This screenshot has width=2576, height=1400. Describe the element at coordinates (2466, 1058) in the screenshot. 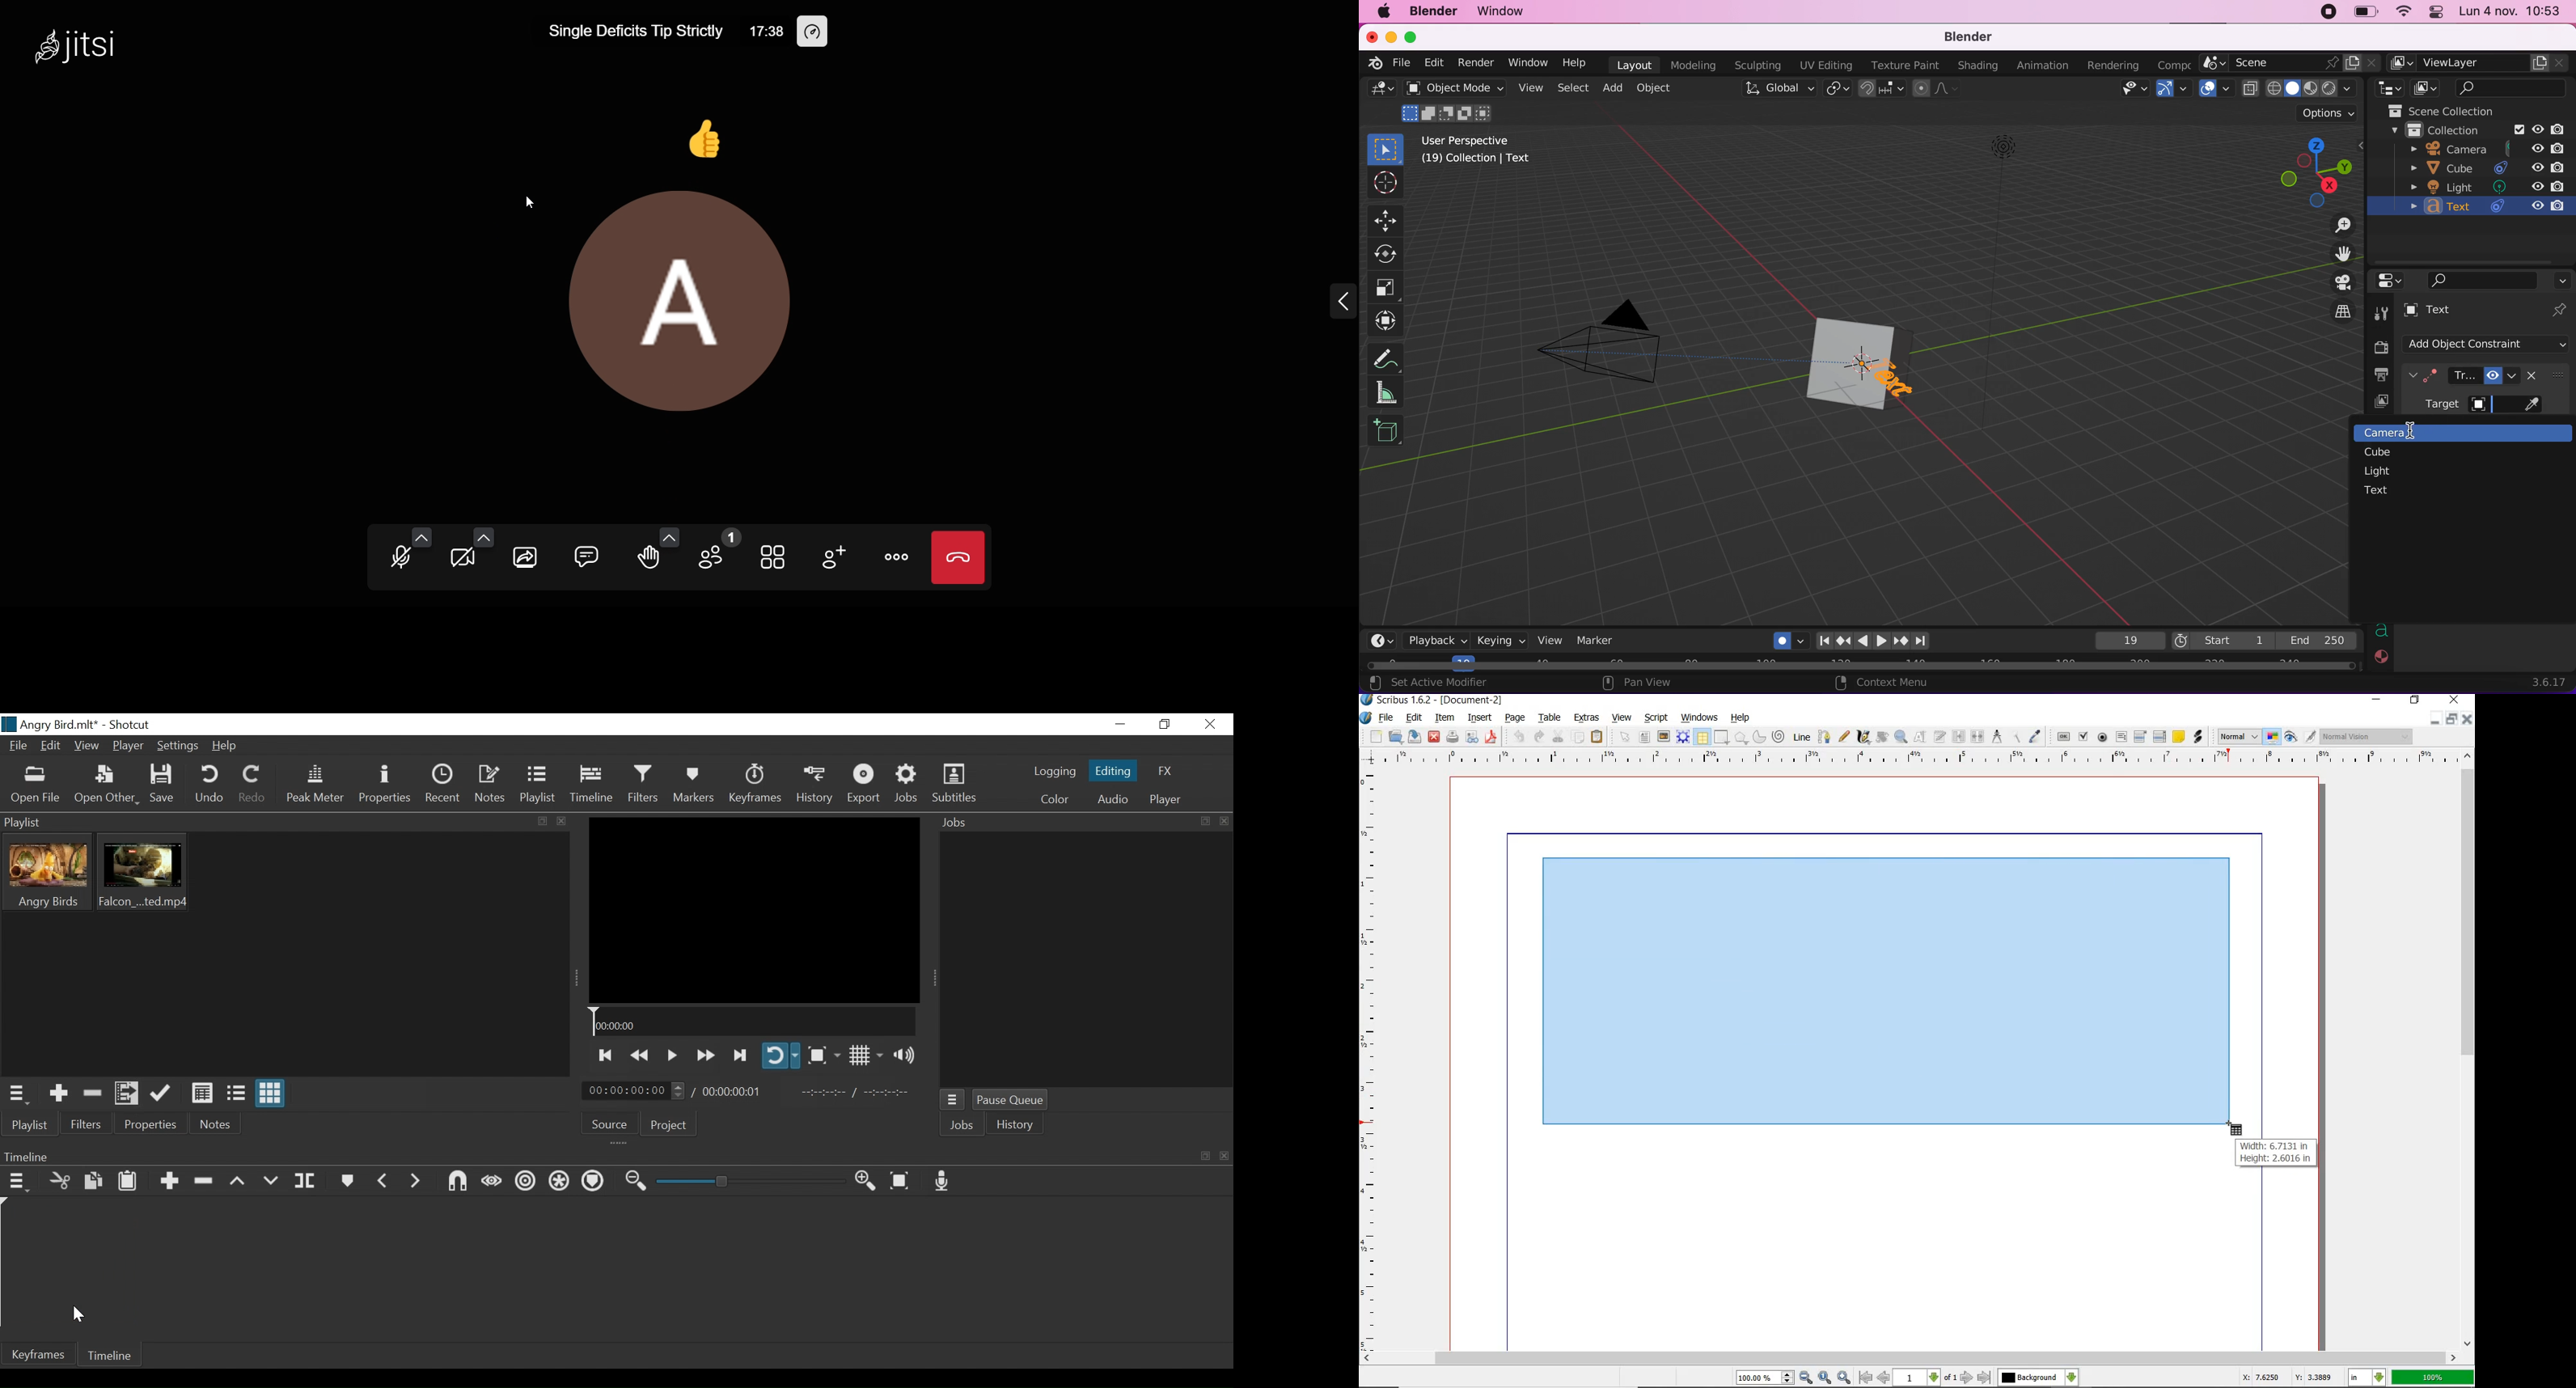

I see `scrollbar` at that location.